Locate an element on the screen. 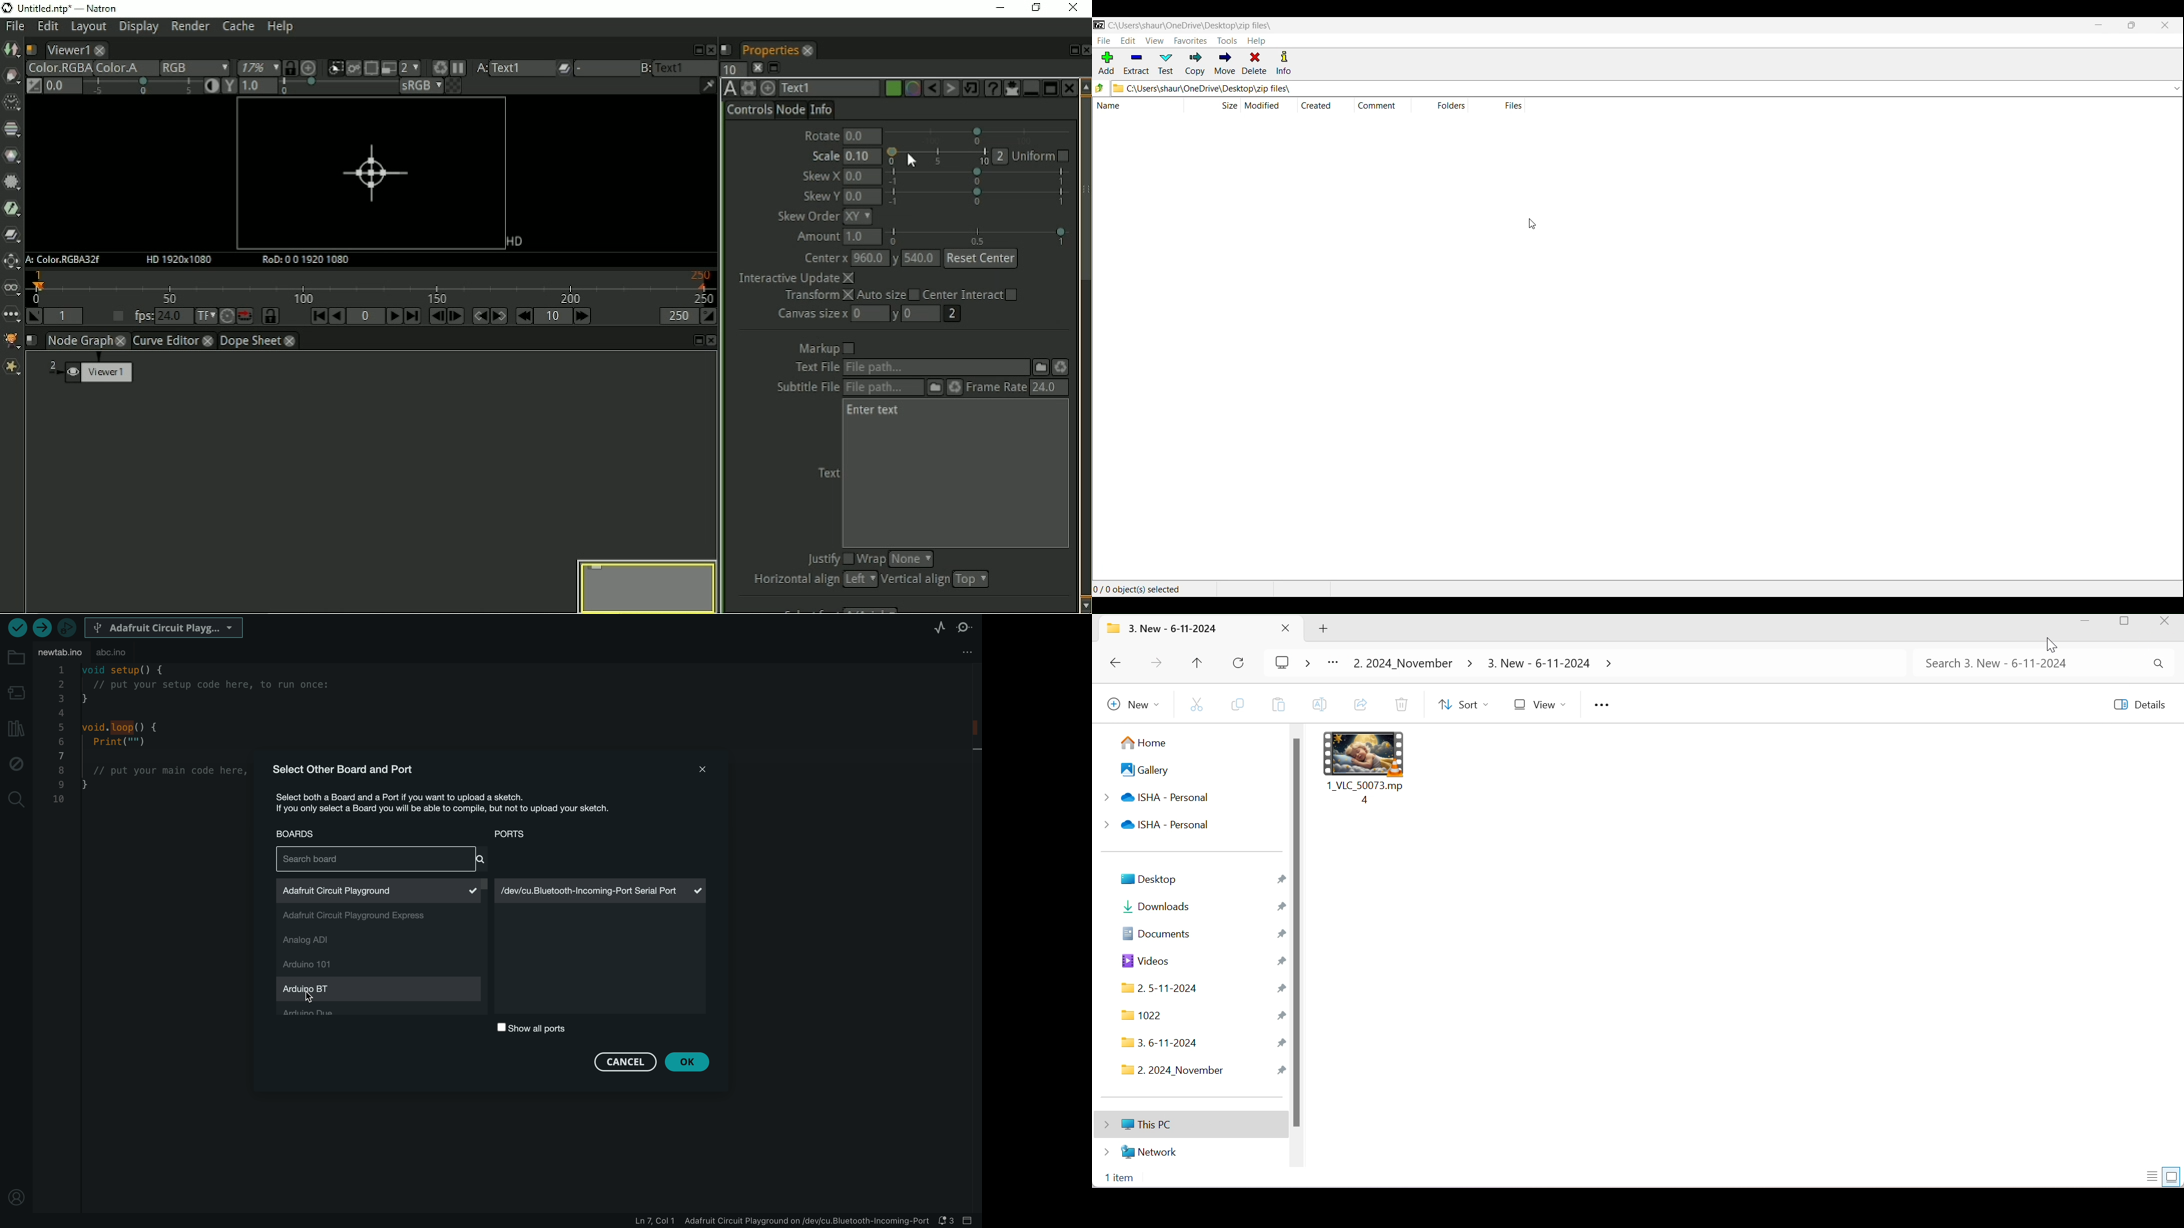 This screenshot has height=1232, width=2184. INFO is located at coordinates (1286, 64).